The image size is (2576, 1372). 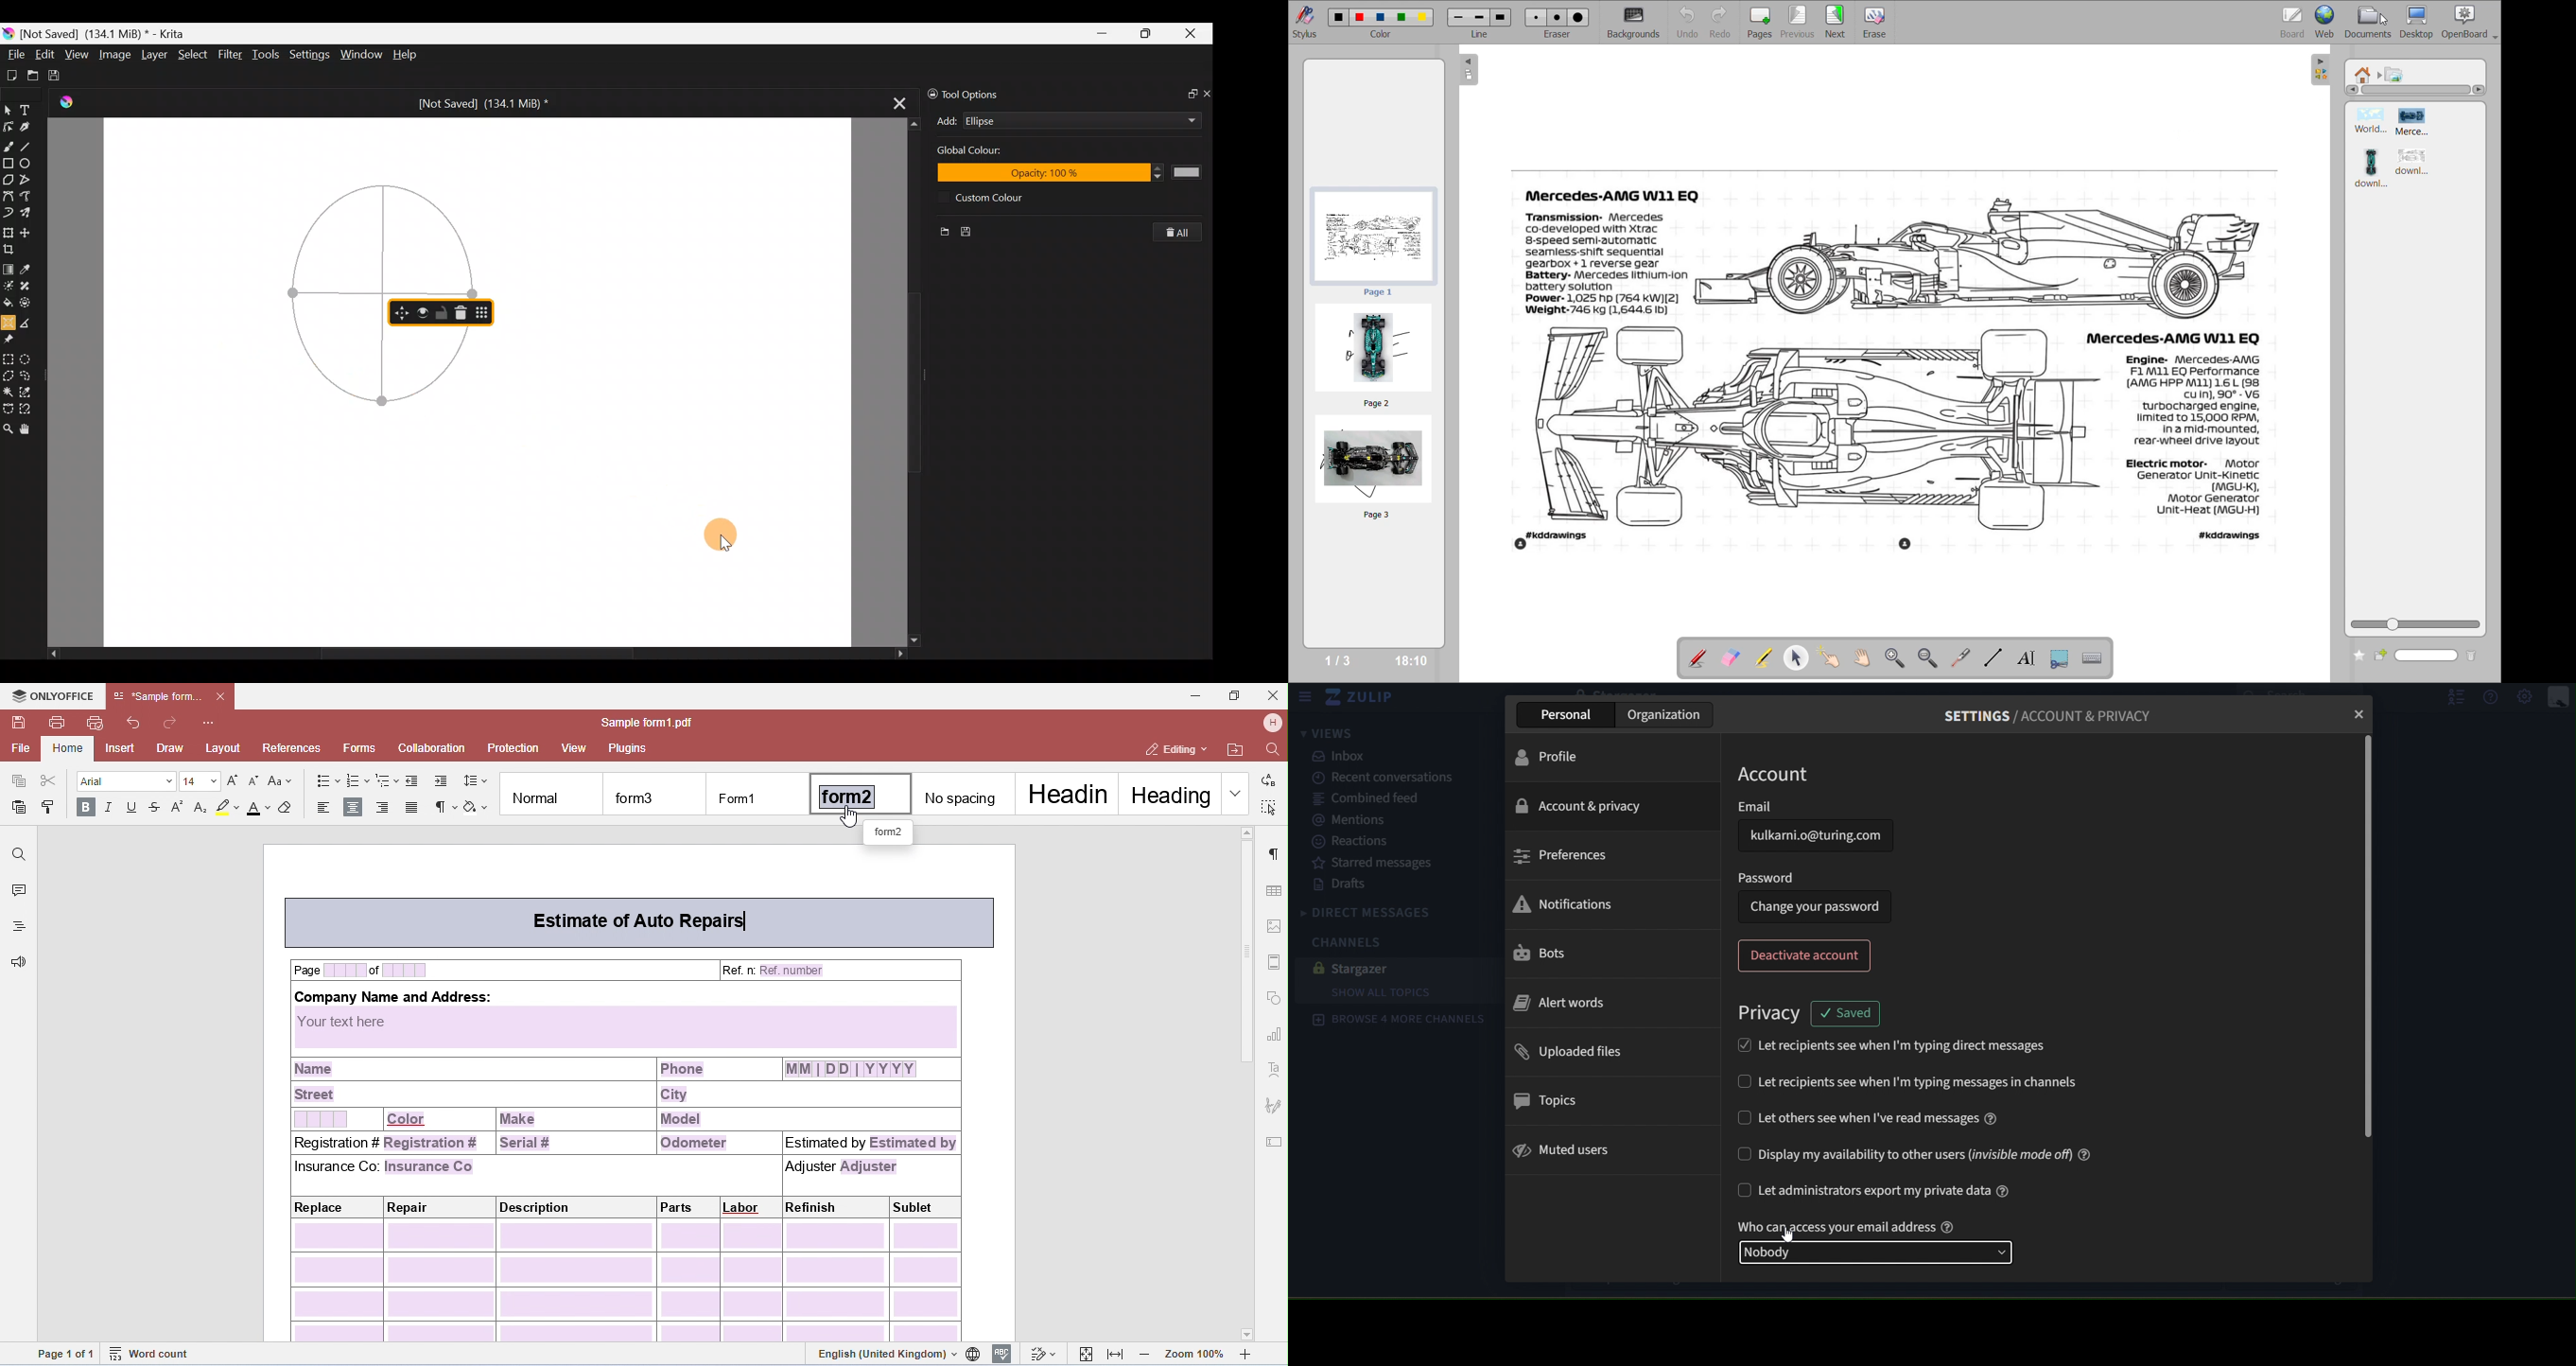 What do you see at coordinates (1398, 1020) in the screenshot?
I see `browse 4 more channels` at bounding box center [1398, 1020].